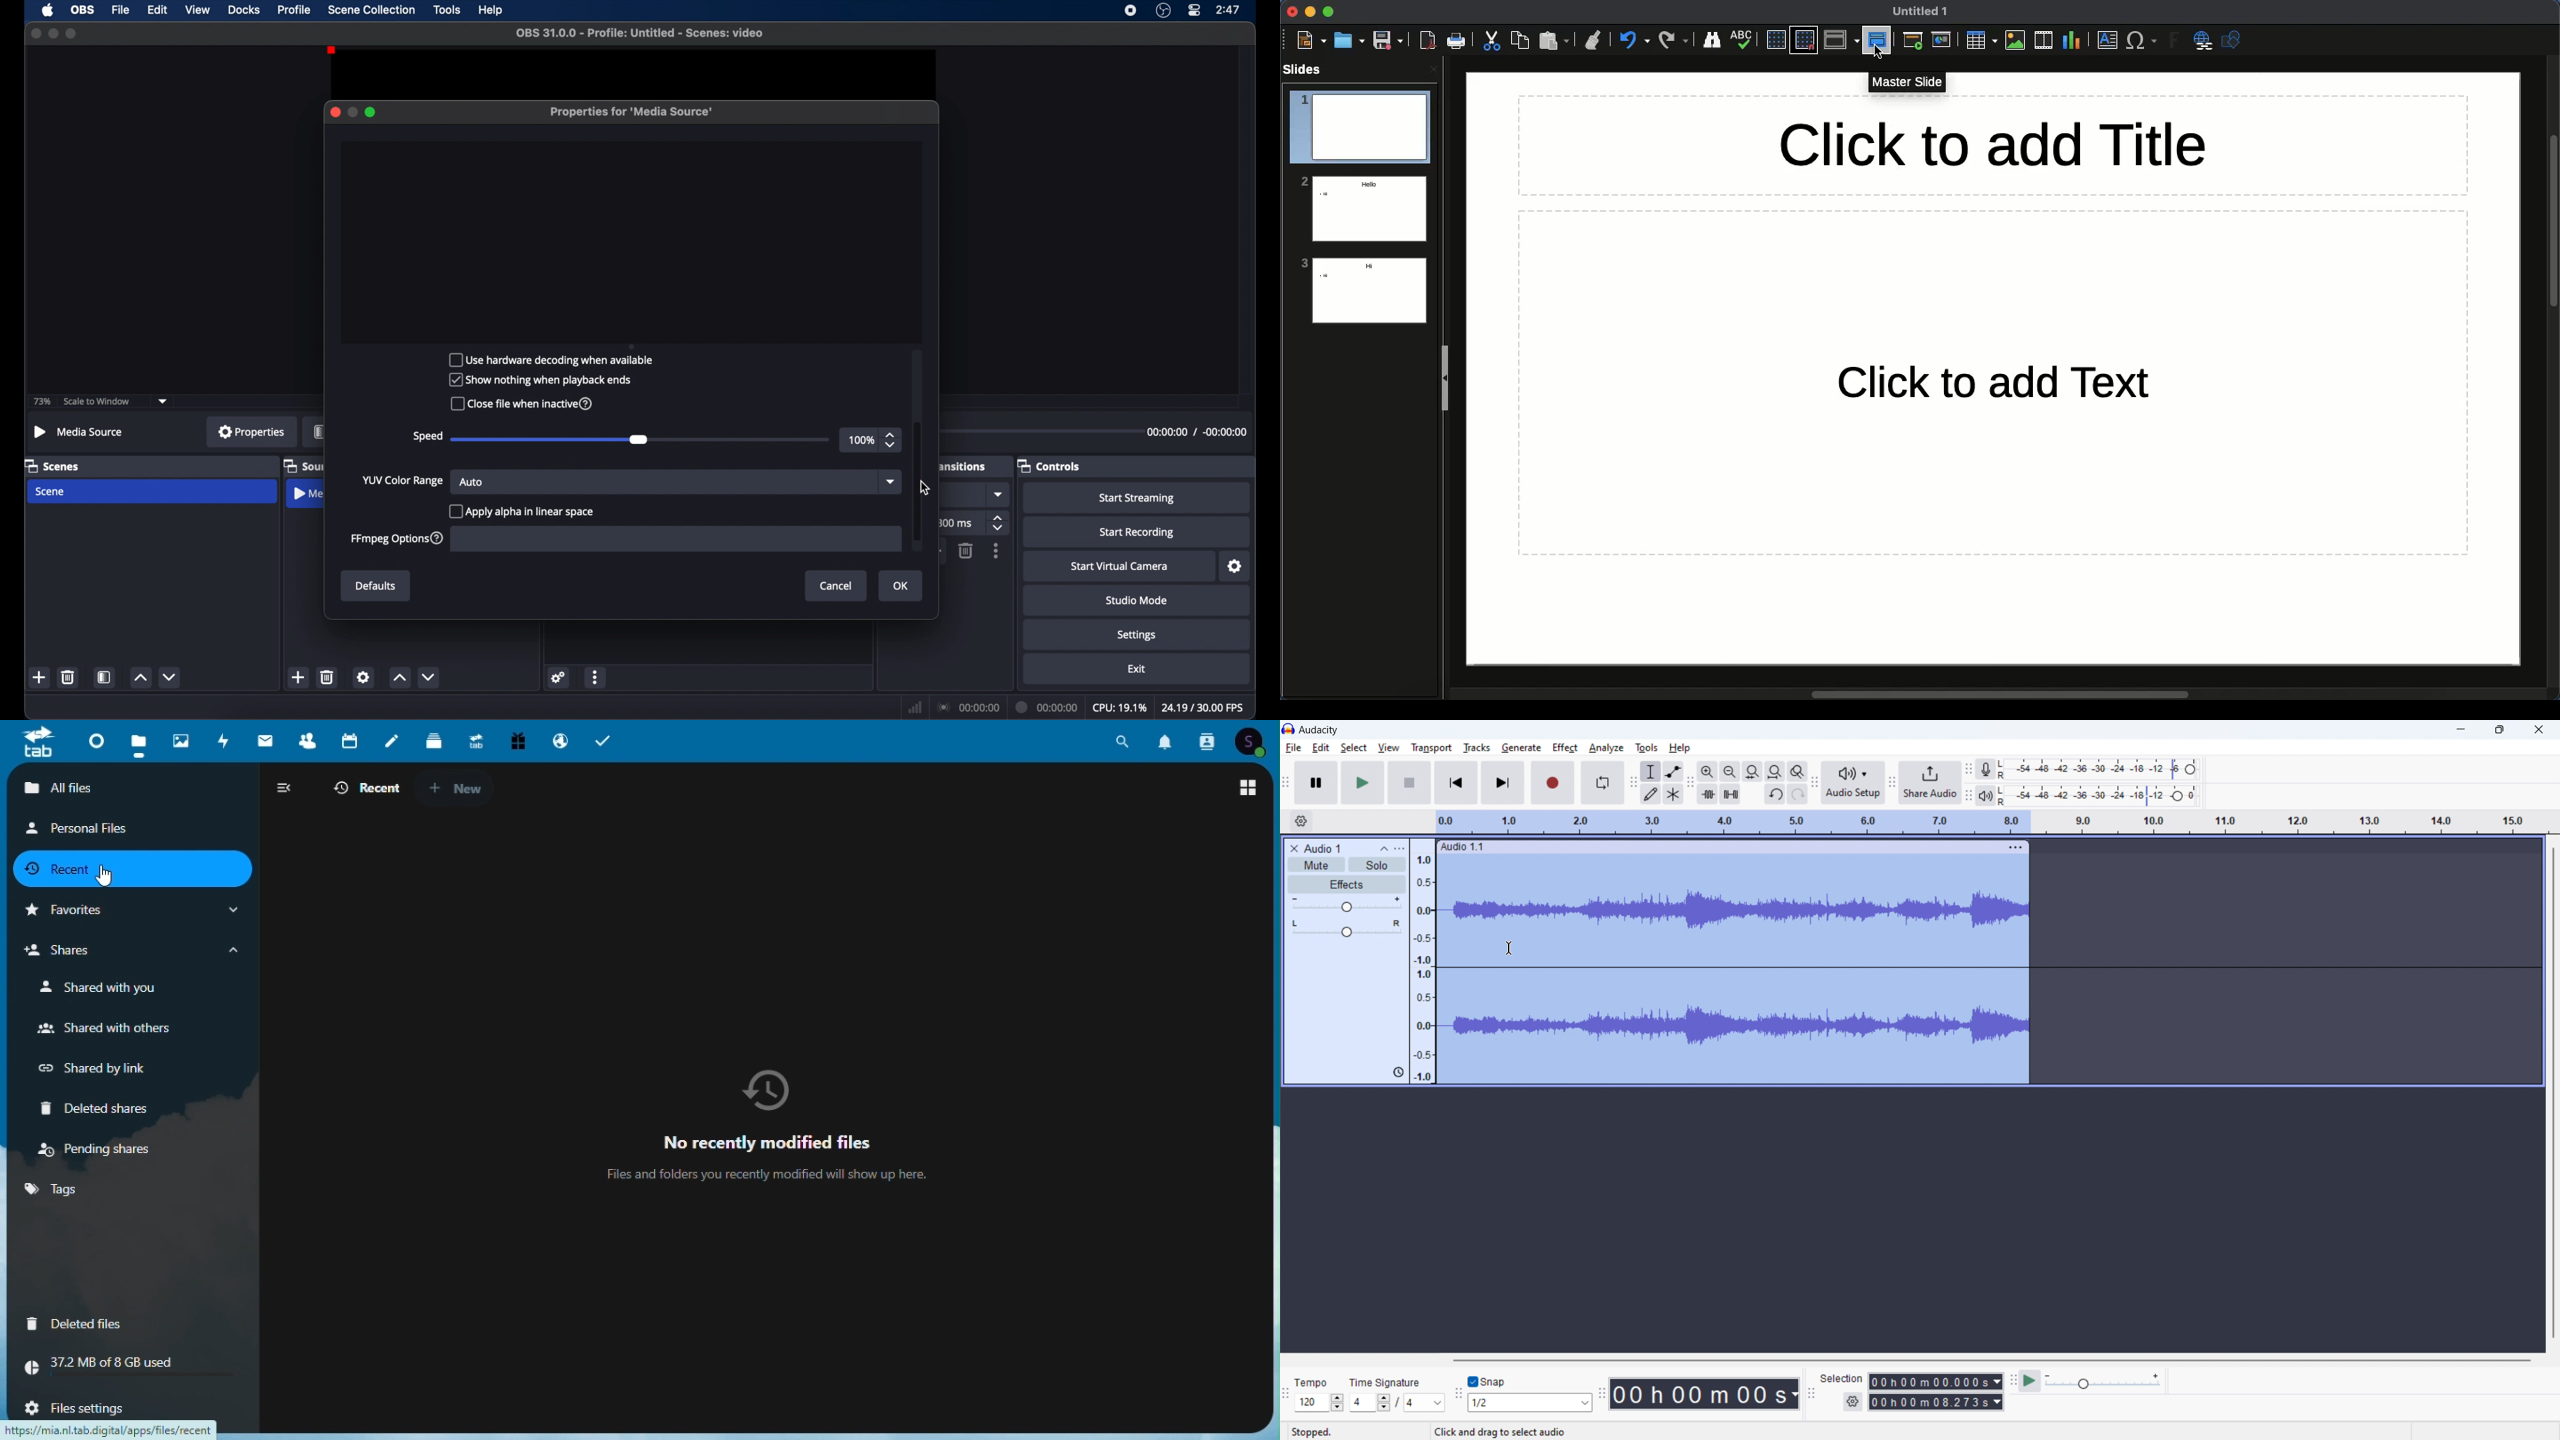 Image resolution: width=2576 pixels, height=1456 pixels. Describe the element at coordinates (401, 480) in the screenshot. I see `yup color change` at that location.